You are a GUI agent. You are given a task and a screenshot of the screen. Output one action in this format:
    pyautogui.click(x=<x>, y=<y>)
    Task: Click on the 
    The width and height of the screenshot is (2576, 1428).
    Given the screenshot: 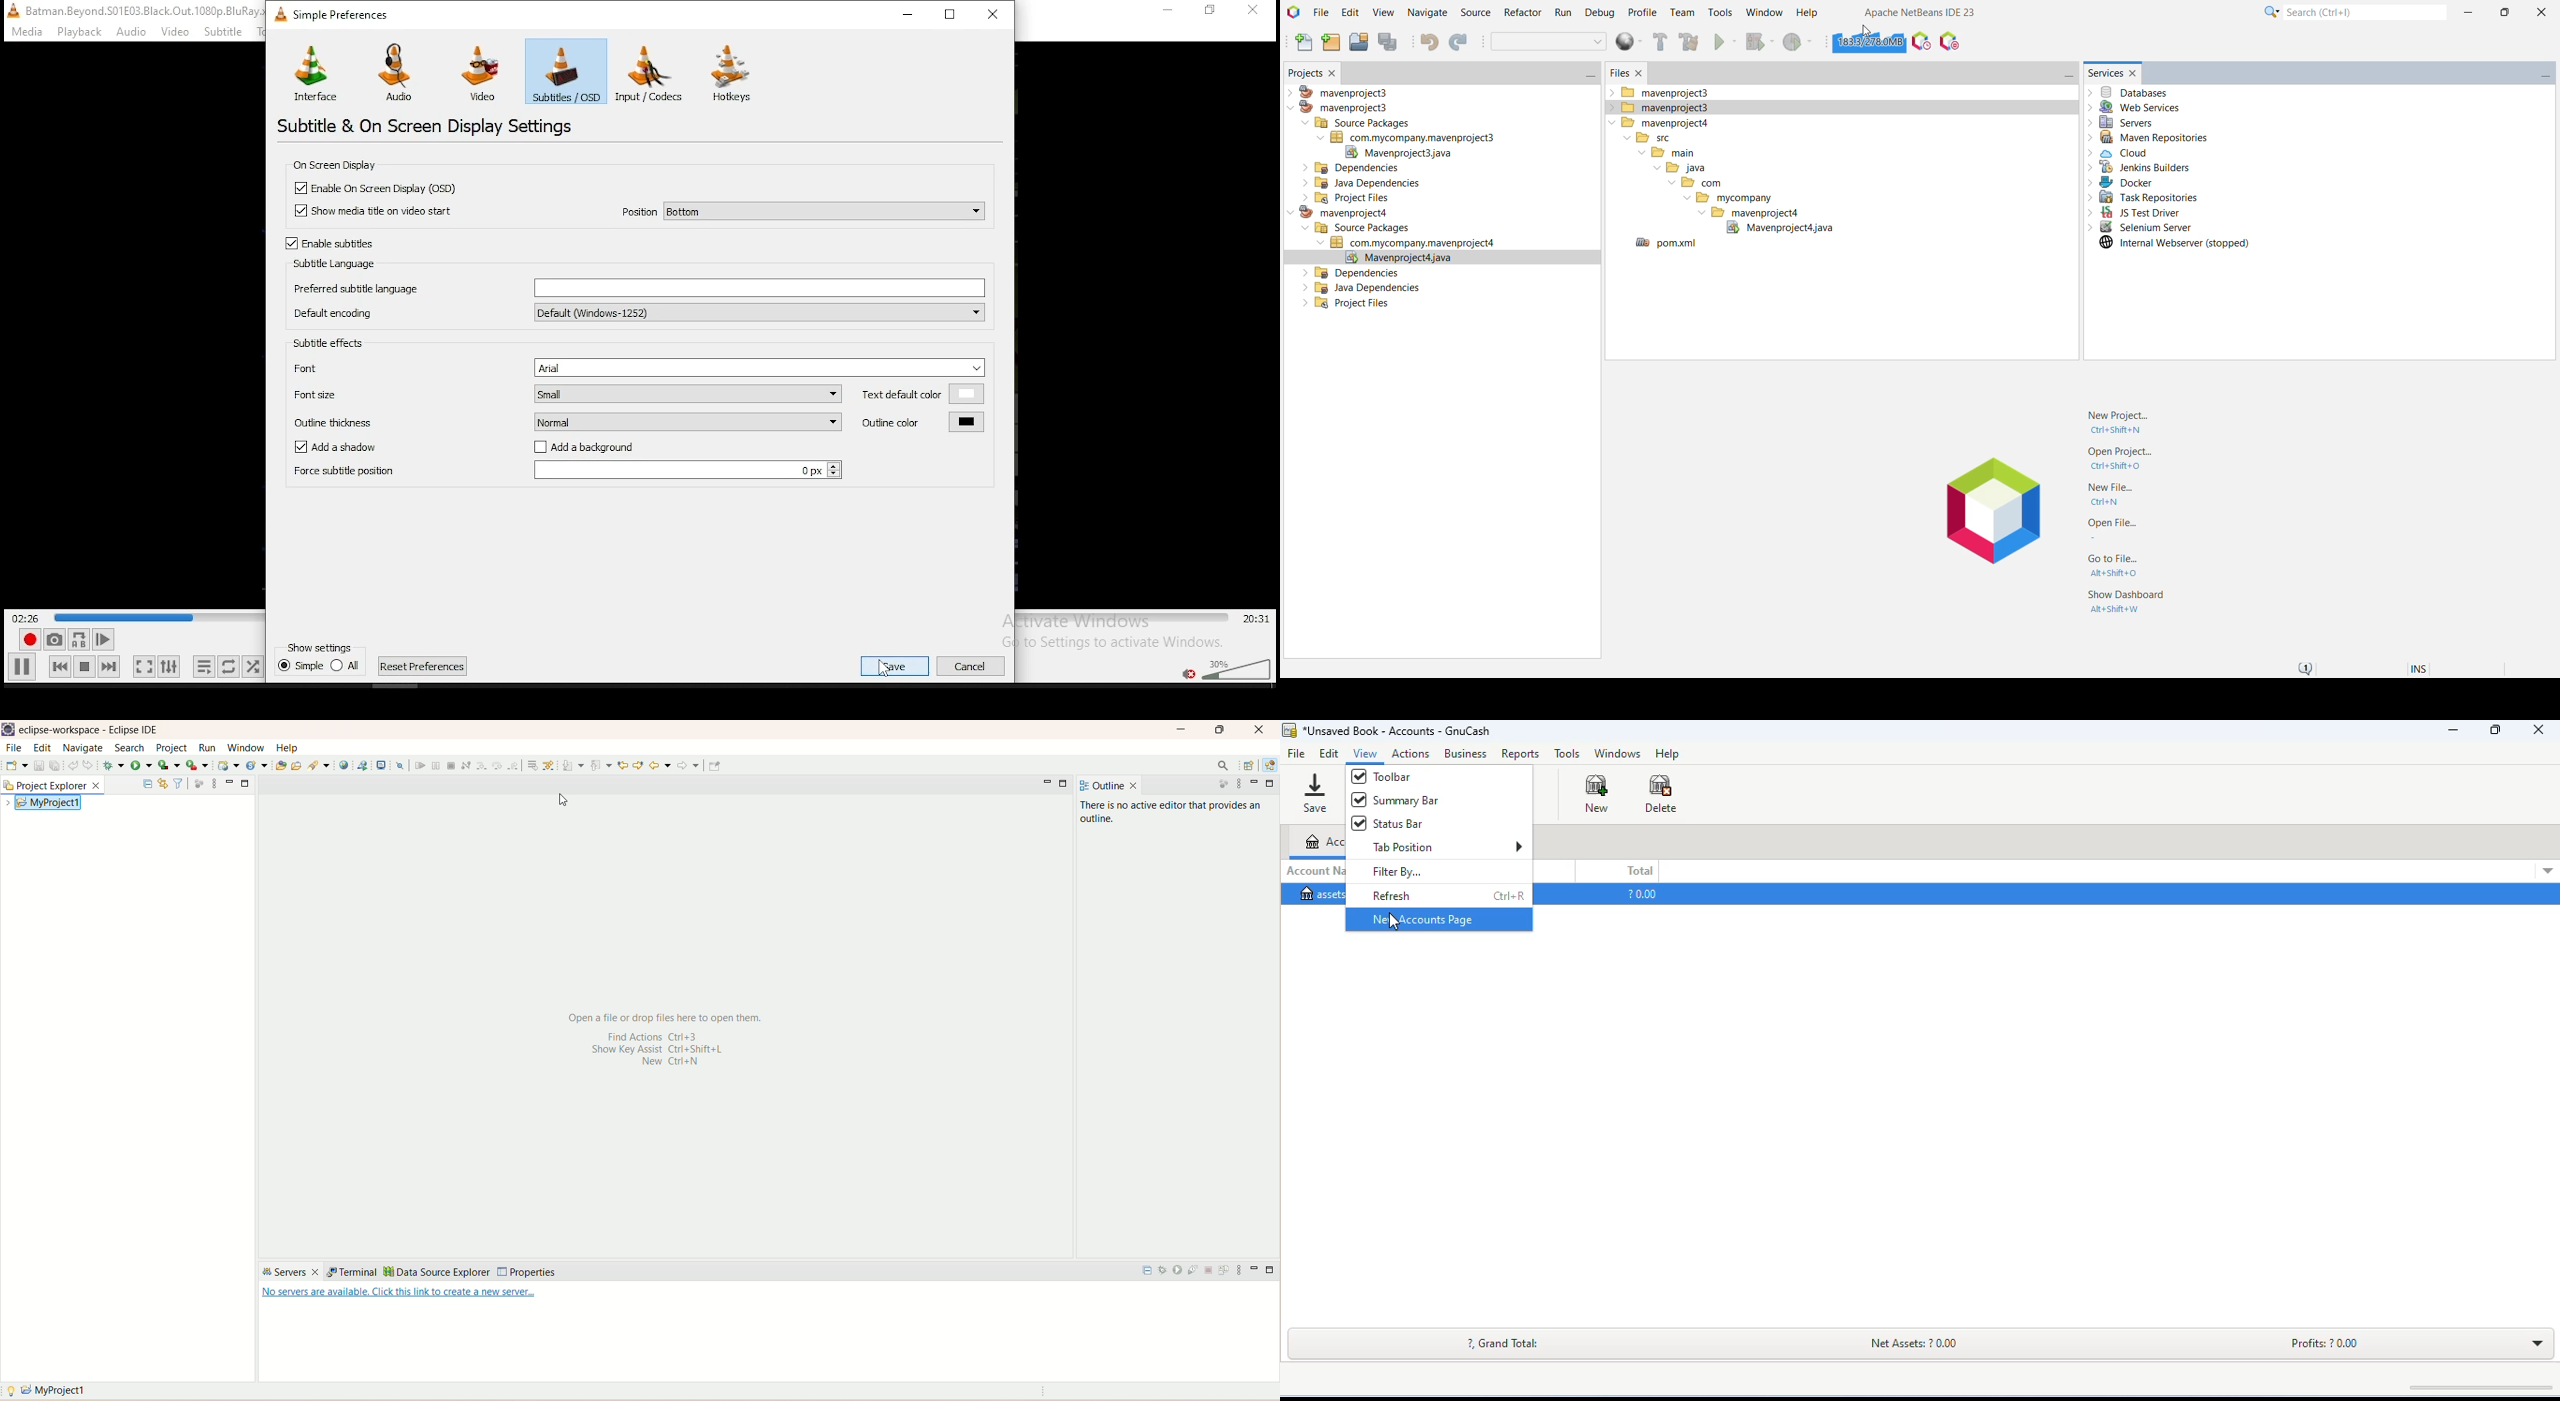 What is the action you would take?
    pyautogui.click(x=78, y=32)
    